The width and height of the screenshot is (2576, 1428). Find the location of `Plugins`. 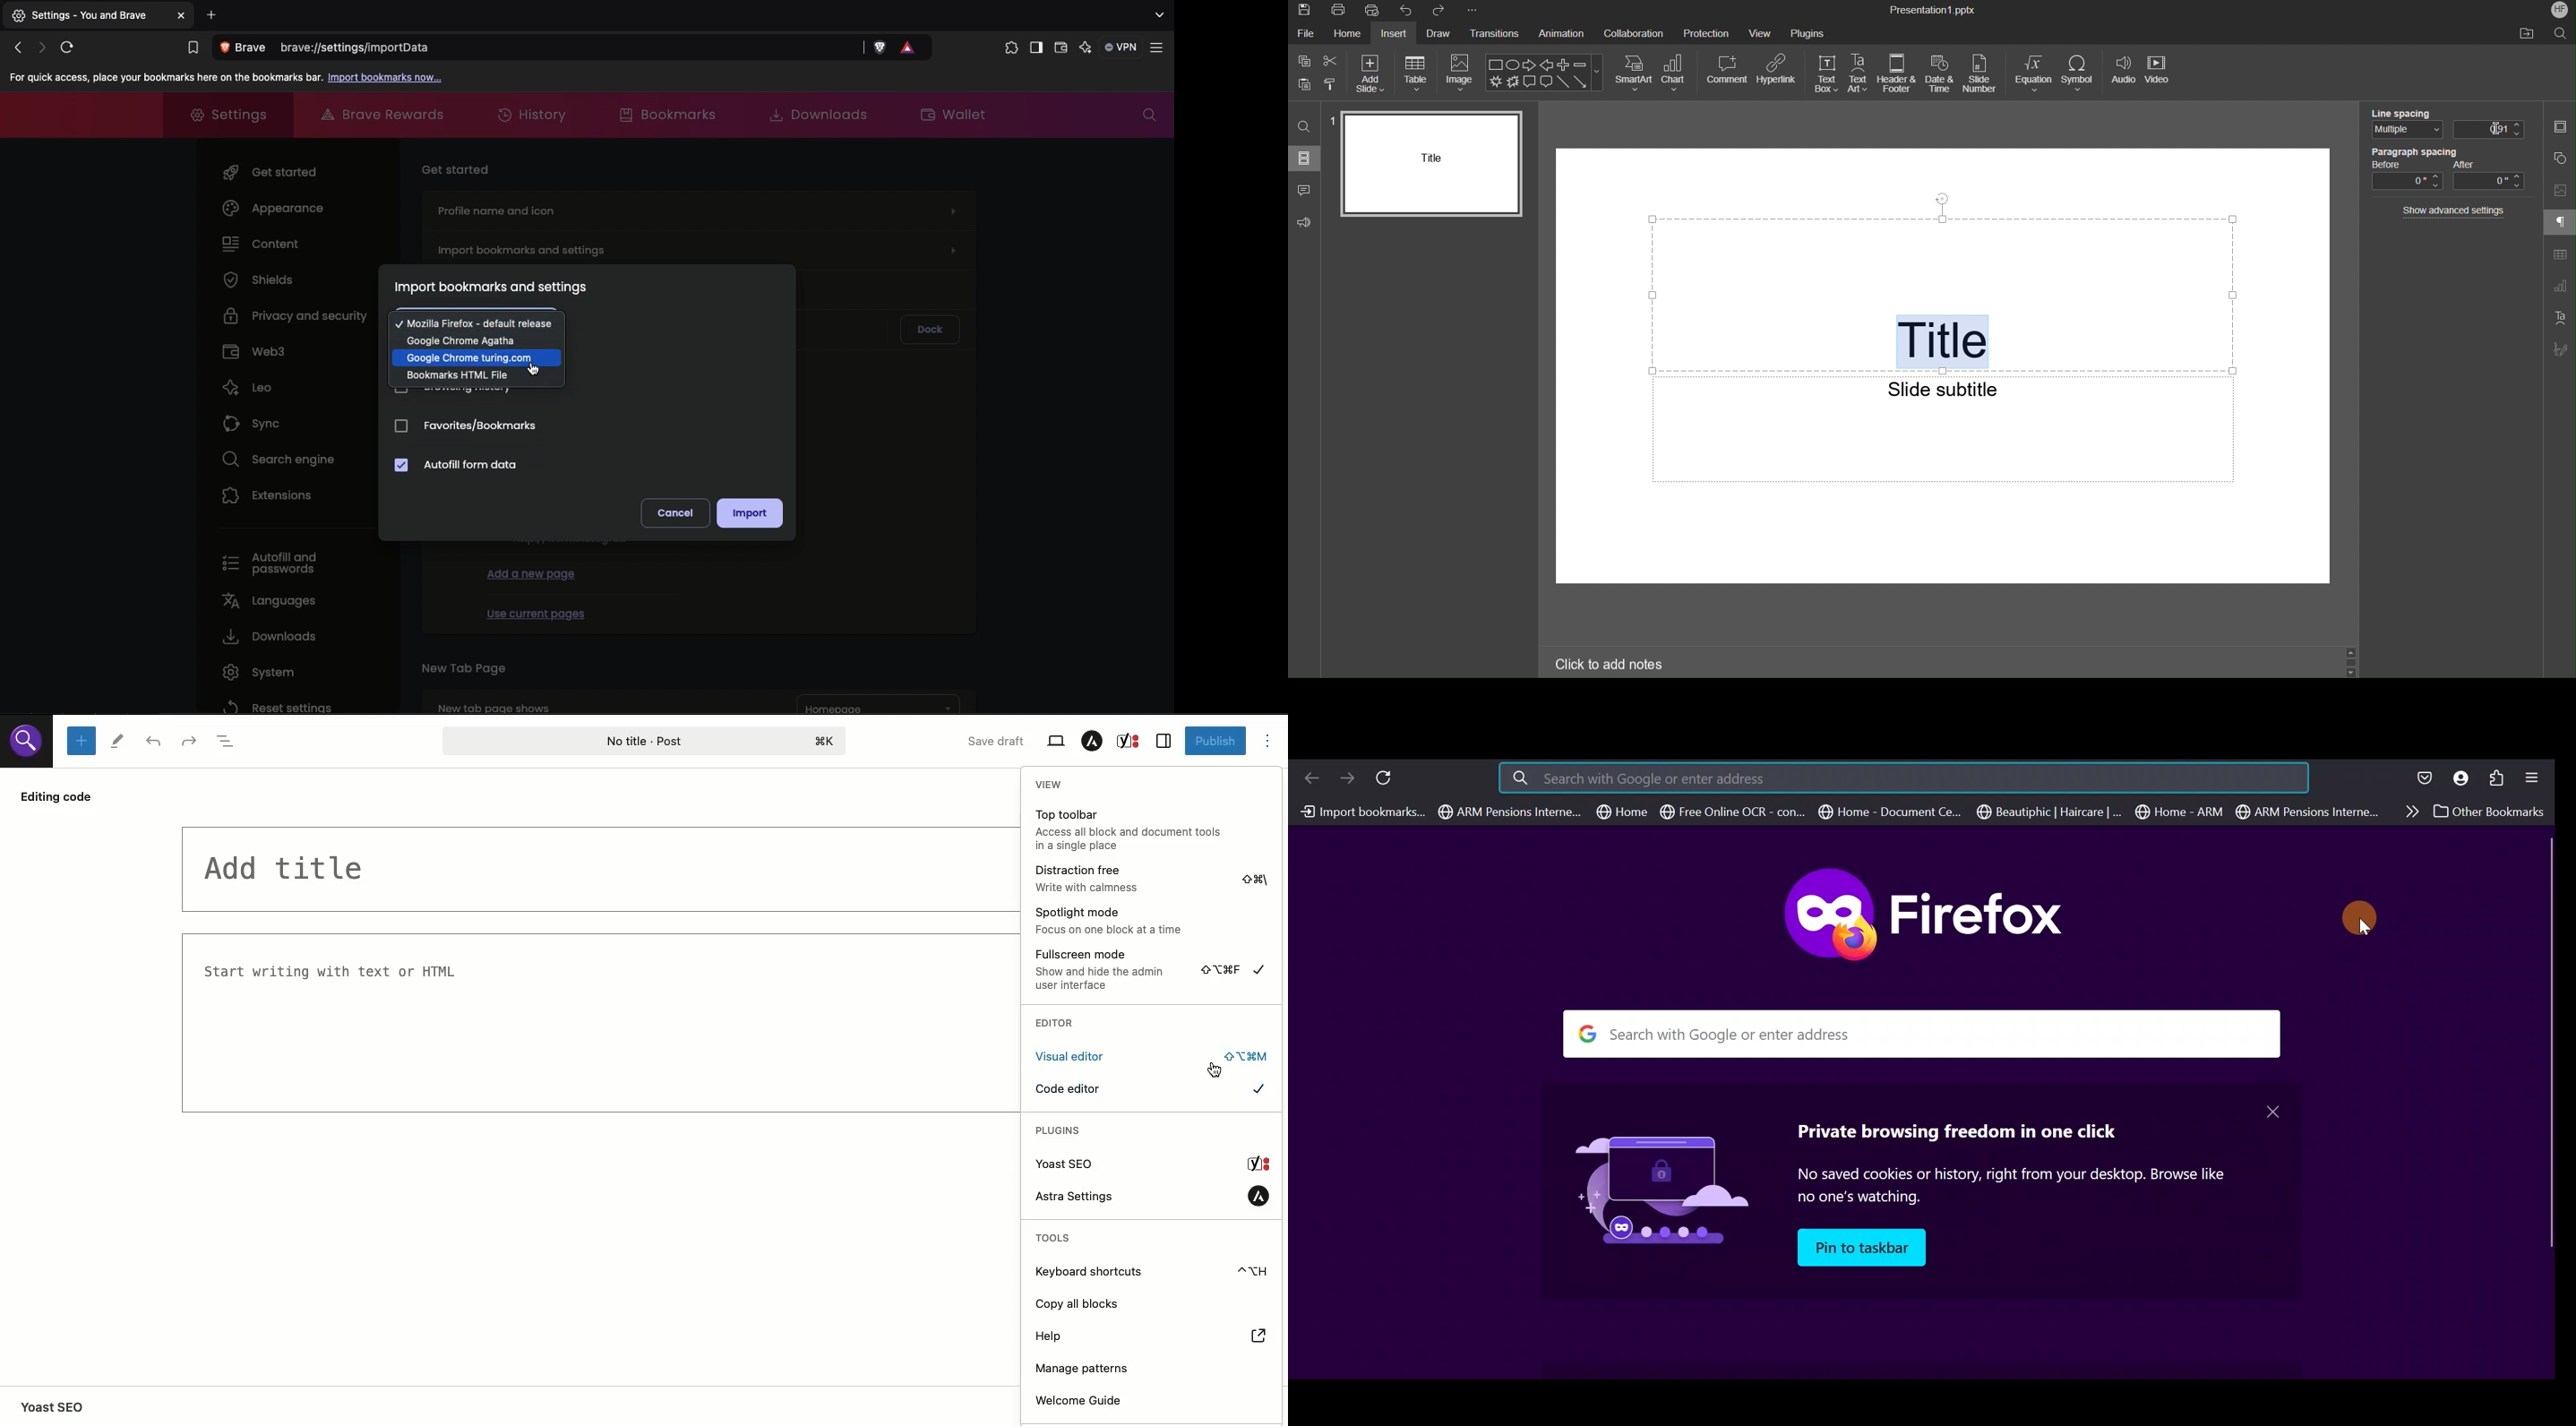

Plugins is located at coordinates (1807, 34).